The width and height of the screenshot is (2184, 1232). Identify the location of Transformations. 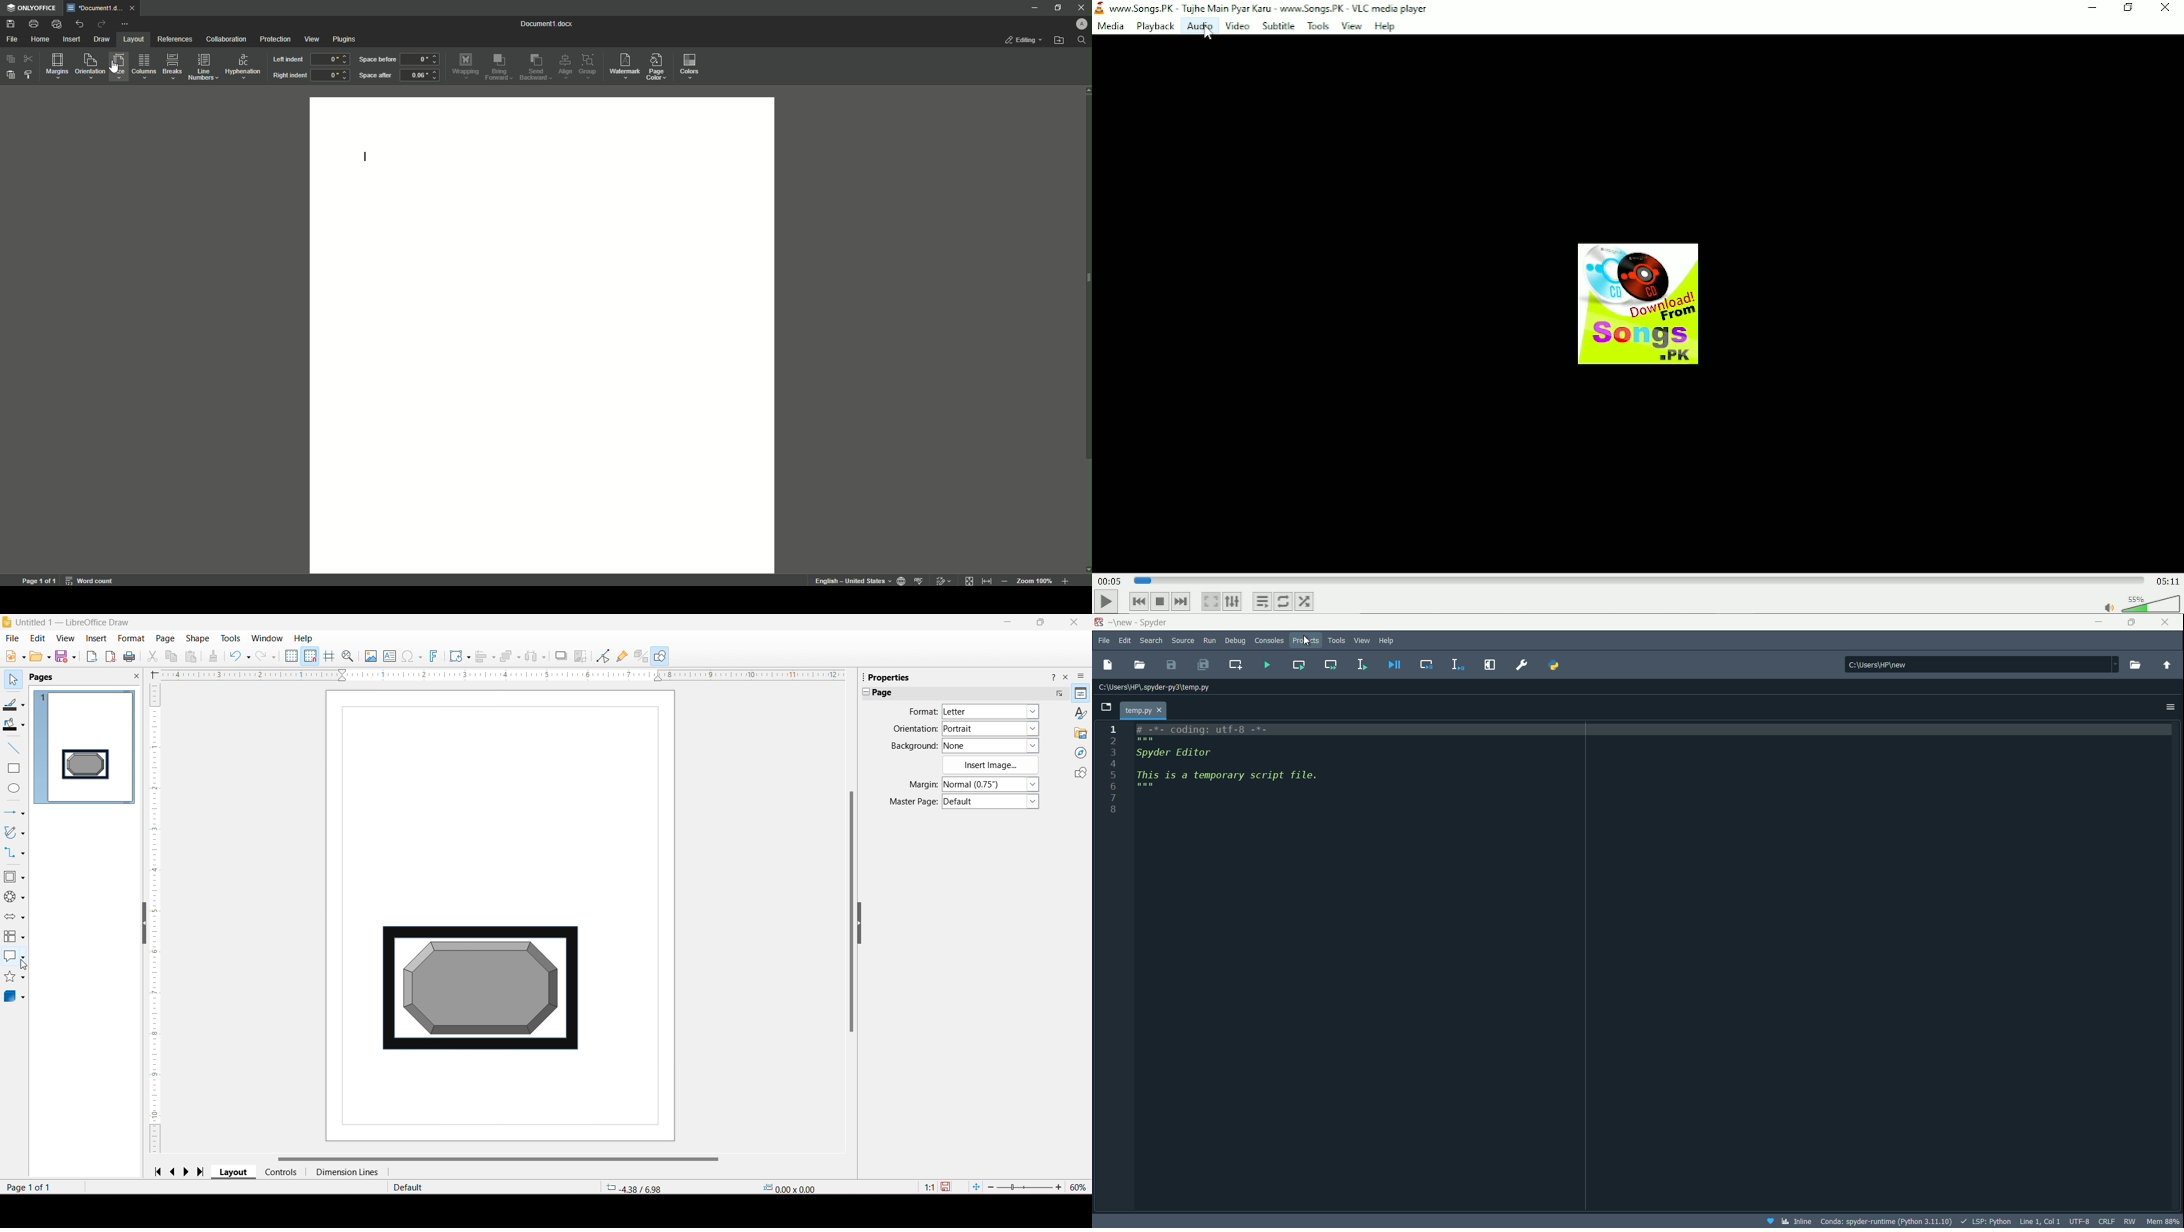
(459, 657).